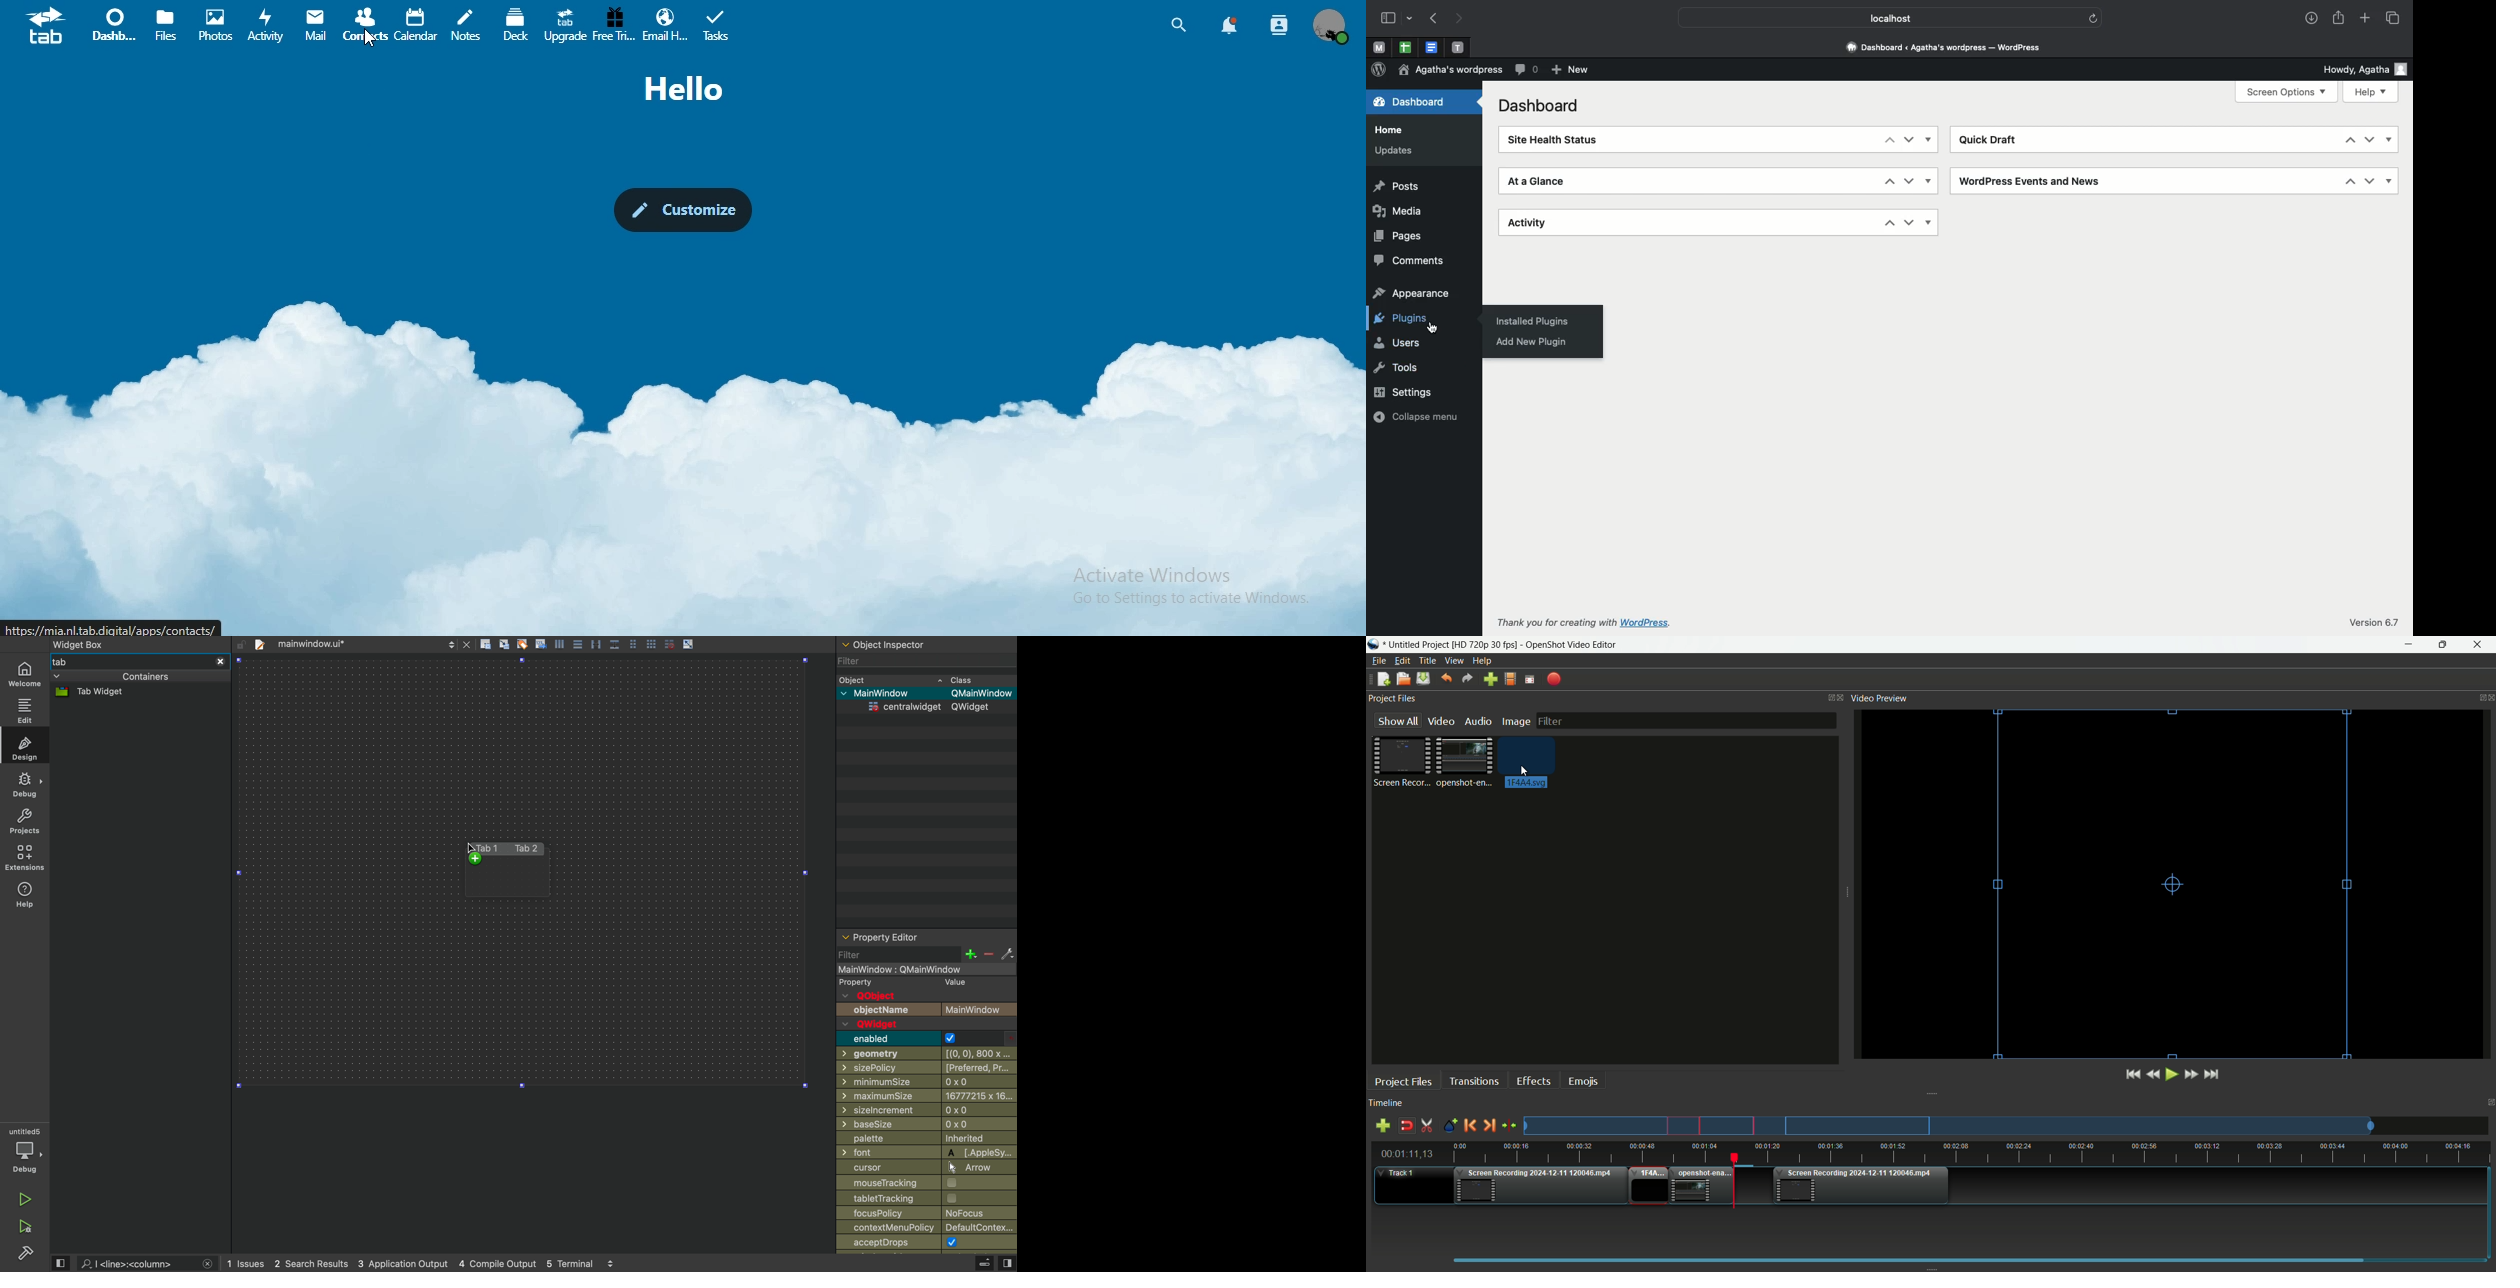 This screenshot has width=2520, height=1288. Describe the element at coordinates (2349, 138) in the screenshot. I see `Up` at that location.